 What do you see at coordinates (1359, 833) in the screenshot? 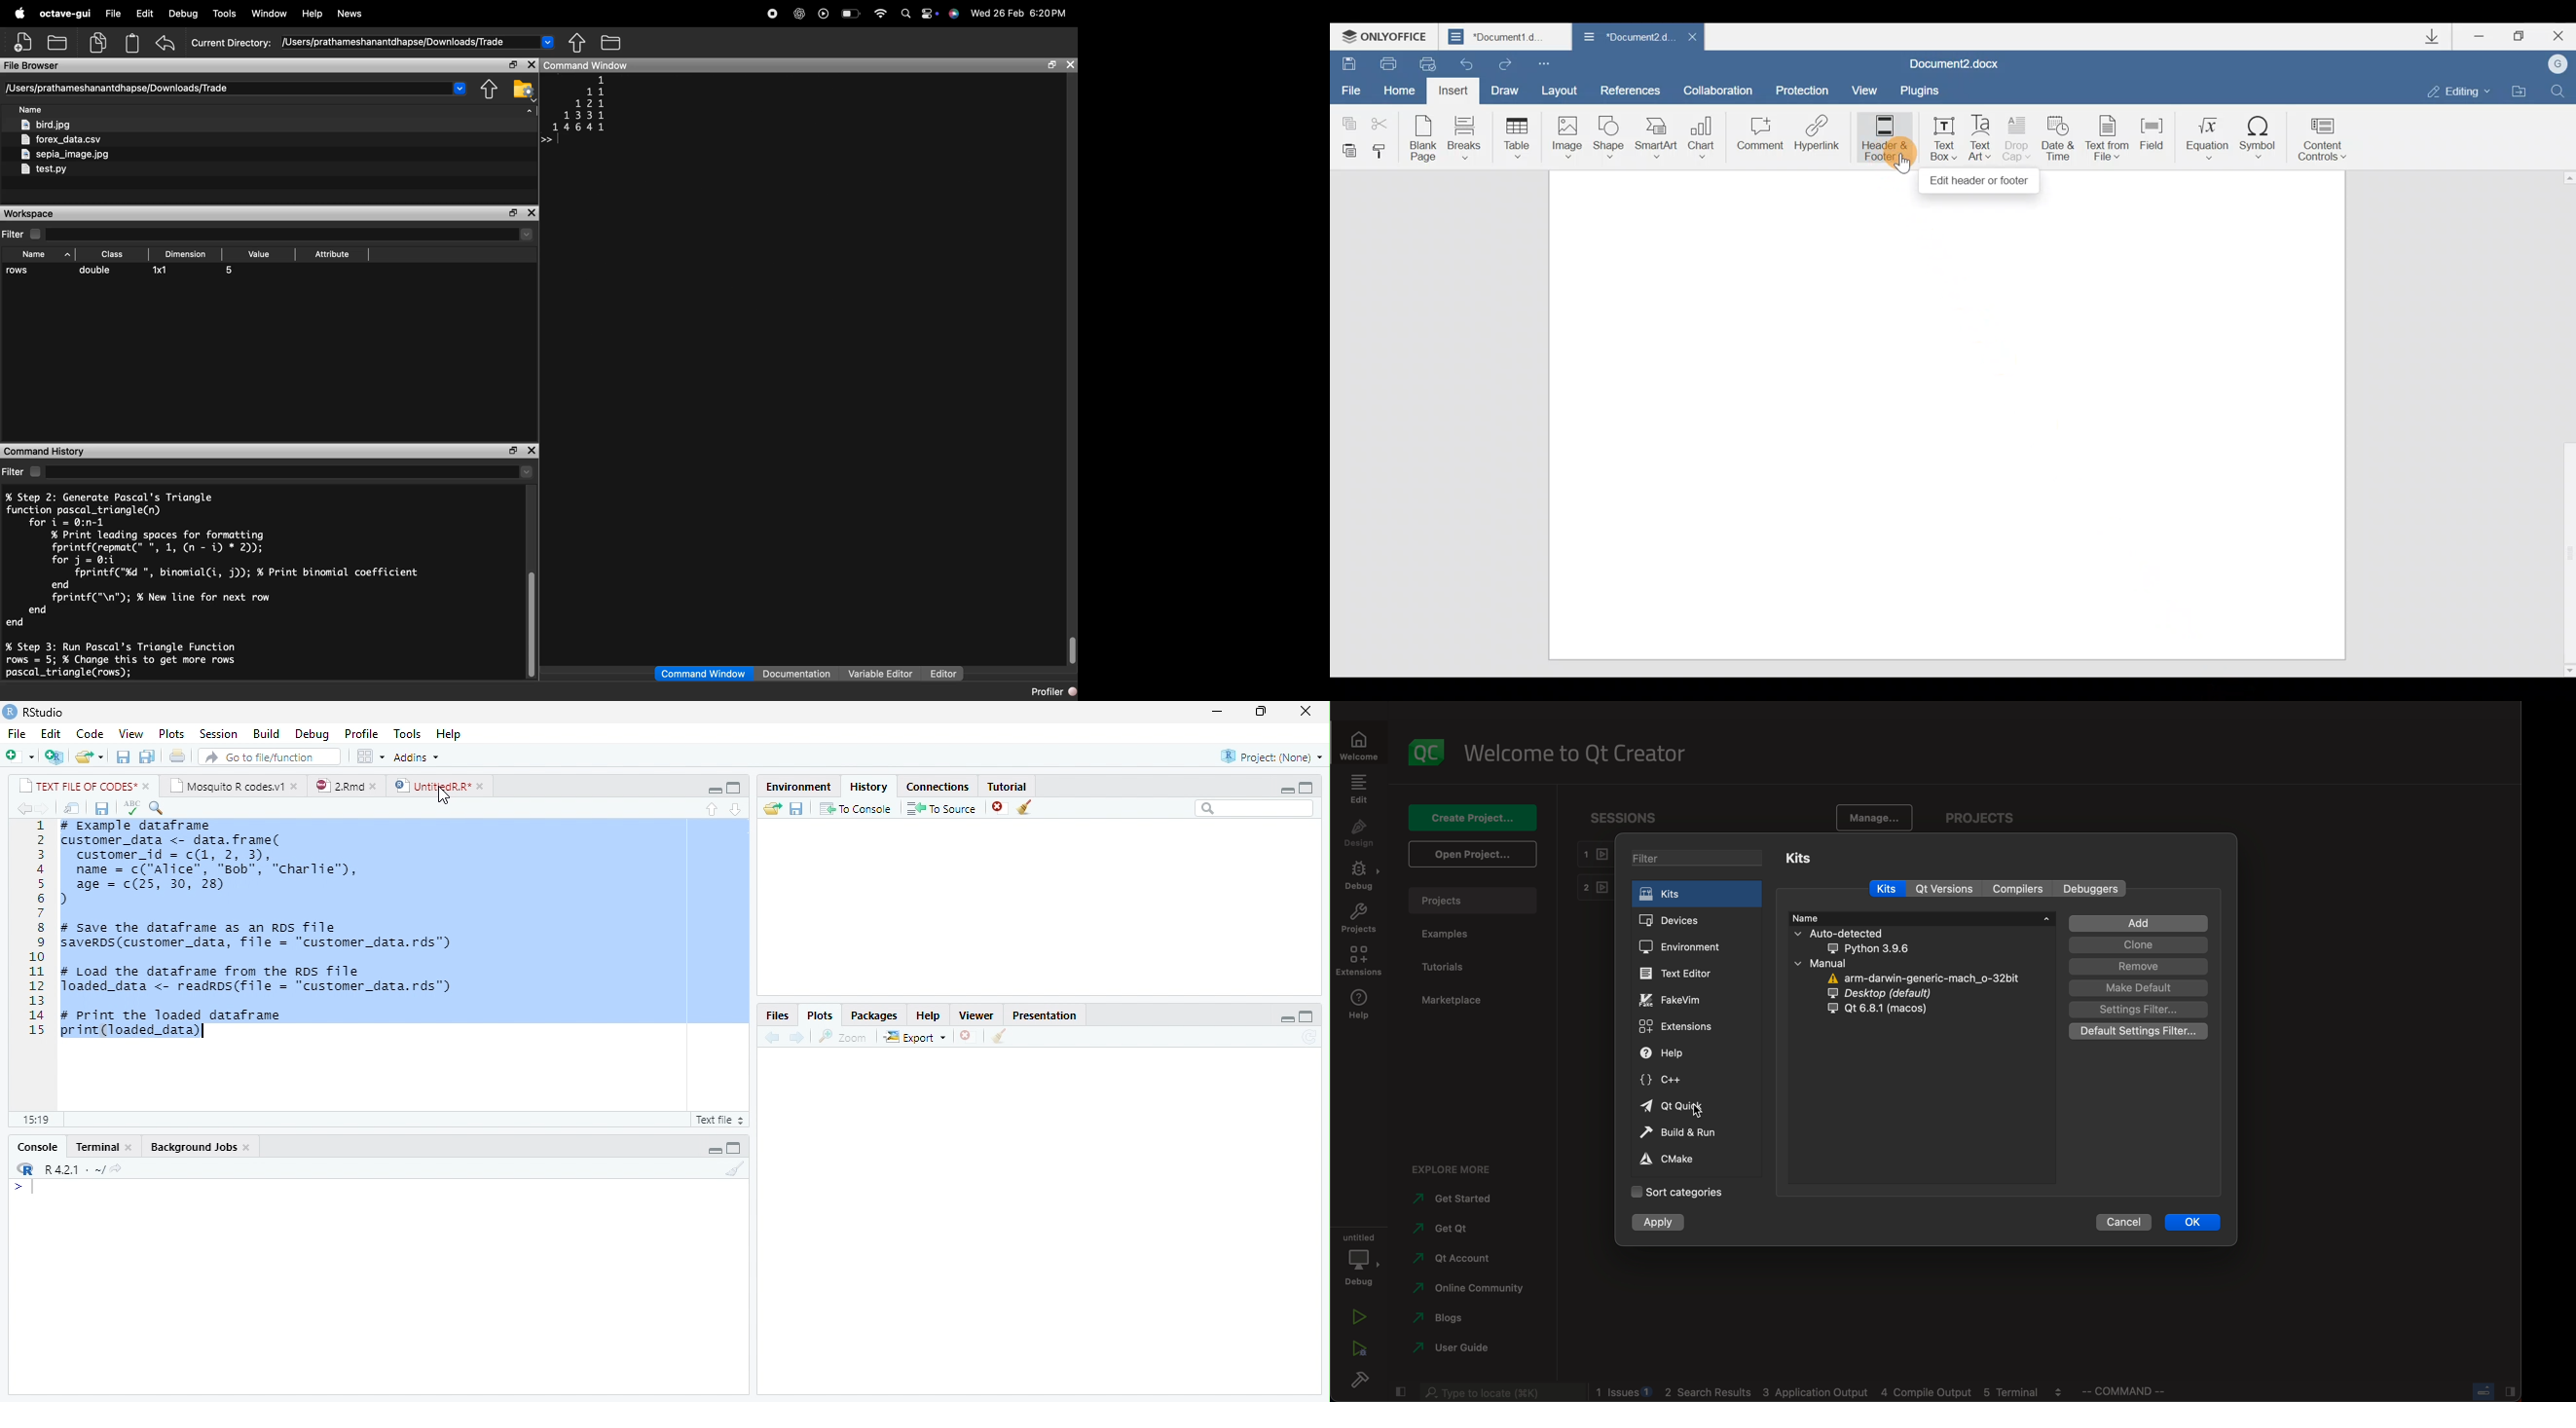
I see `design` at bounding box center [1359, 833].